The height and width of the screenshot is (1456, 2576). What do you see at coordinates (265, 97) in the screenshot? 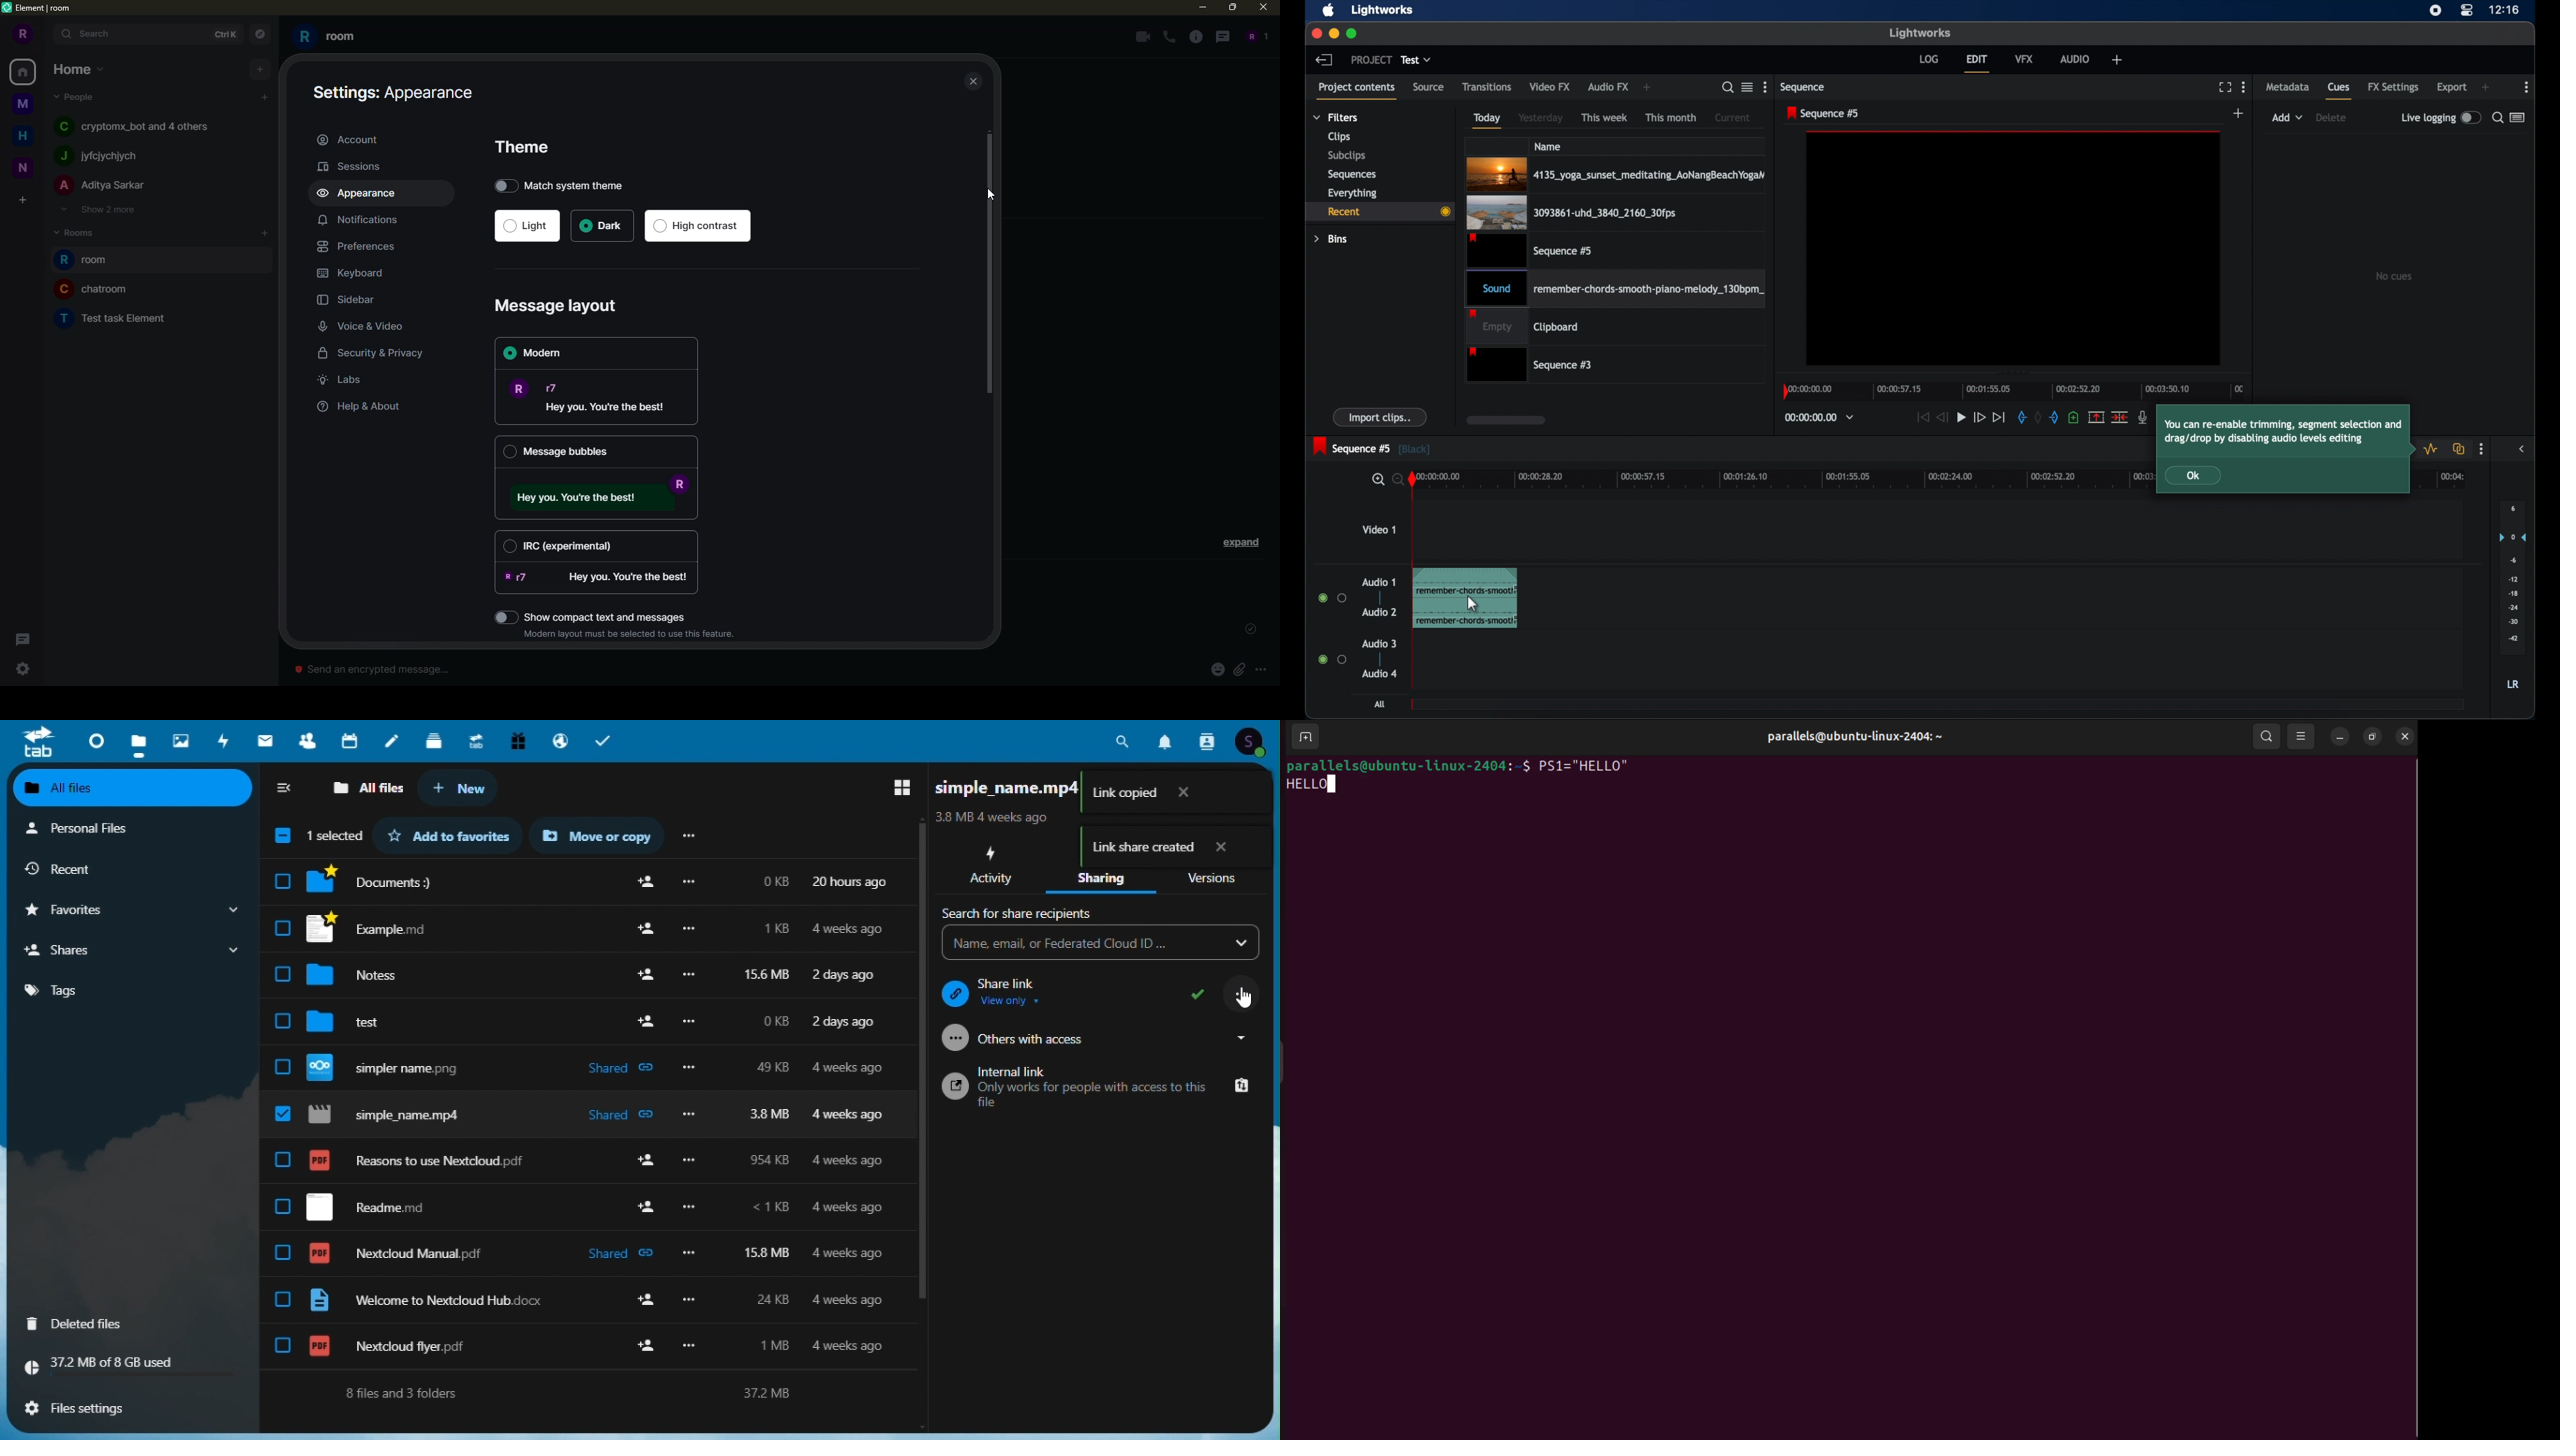
I see `add` at bounding box center [265, 97].